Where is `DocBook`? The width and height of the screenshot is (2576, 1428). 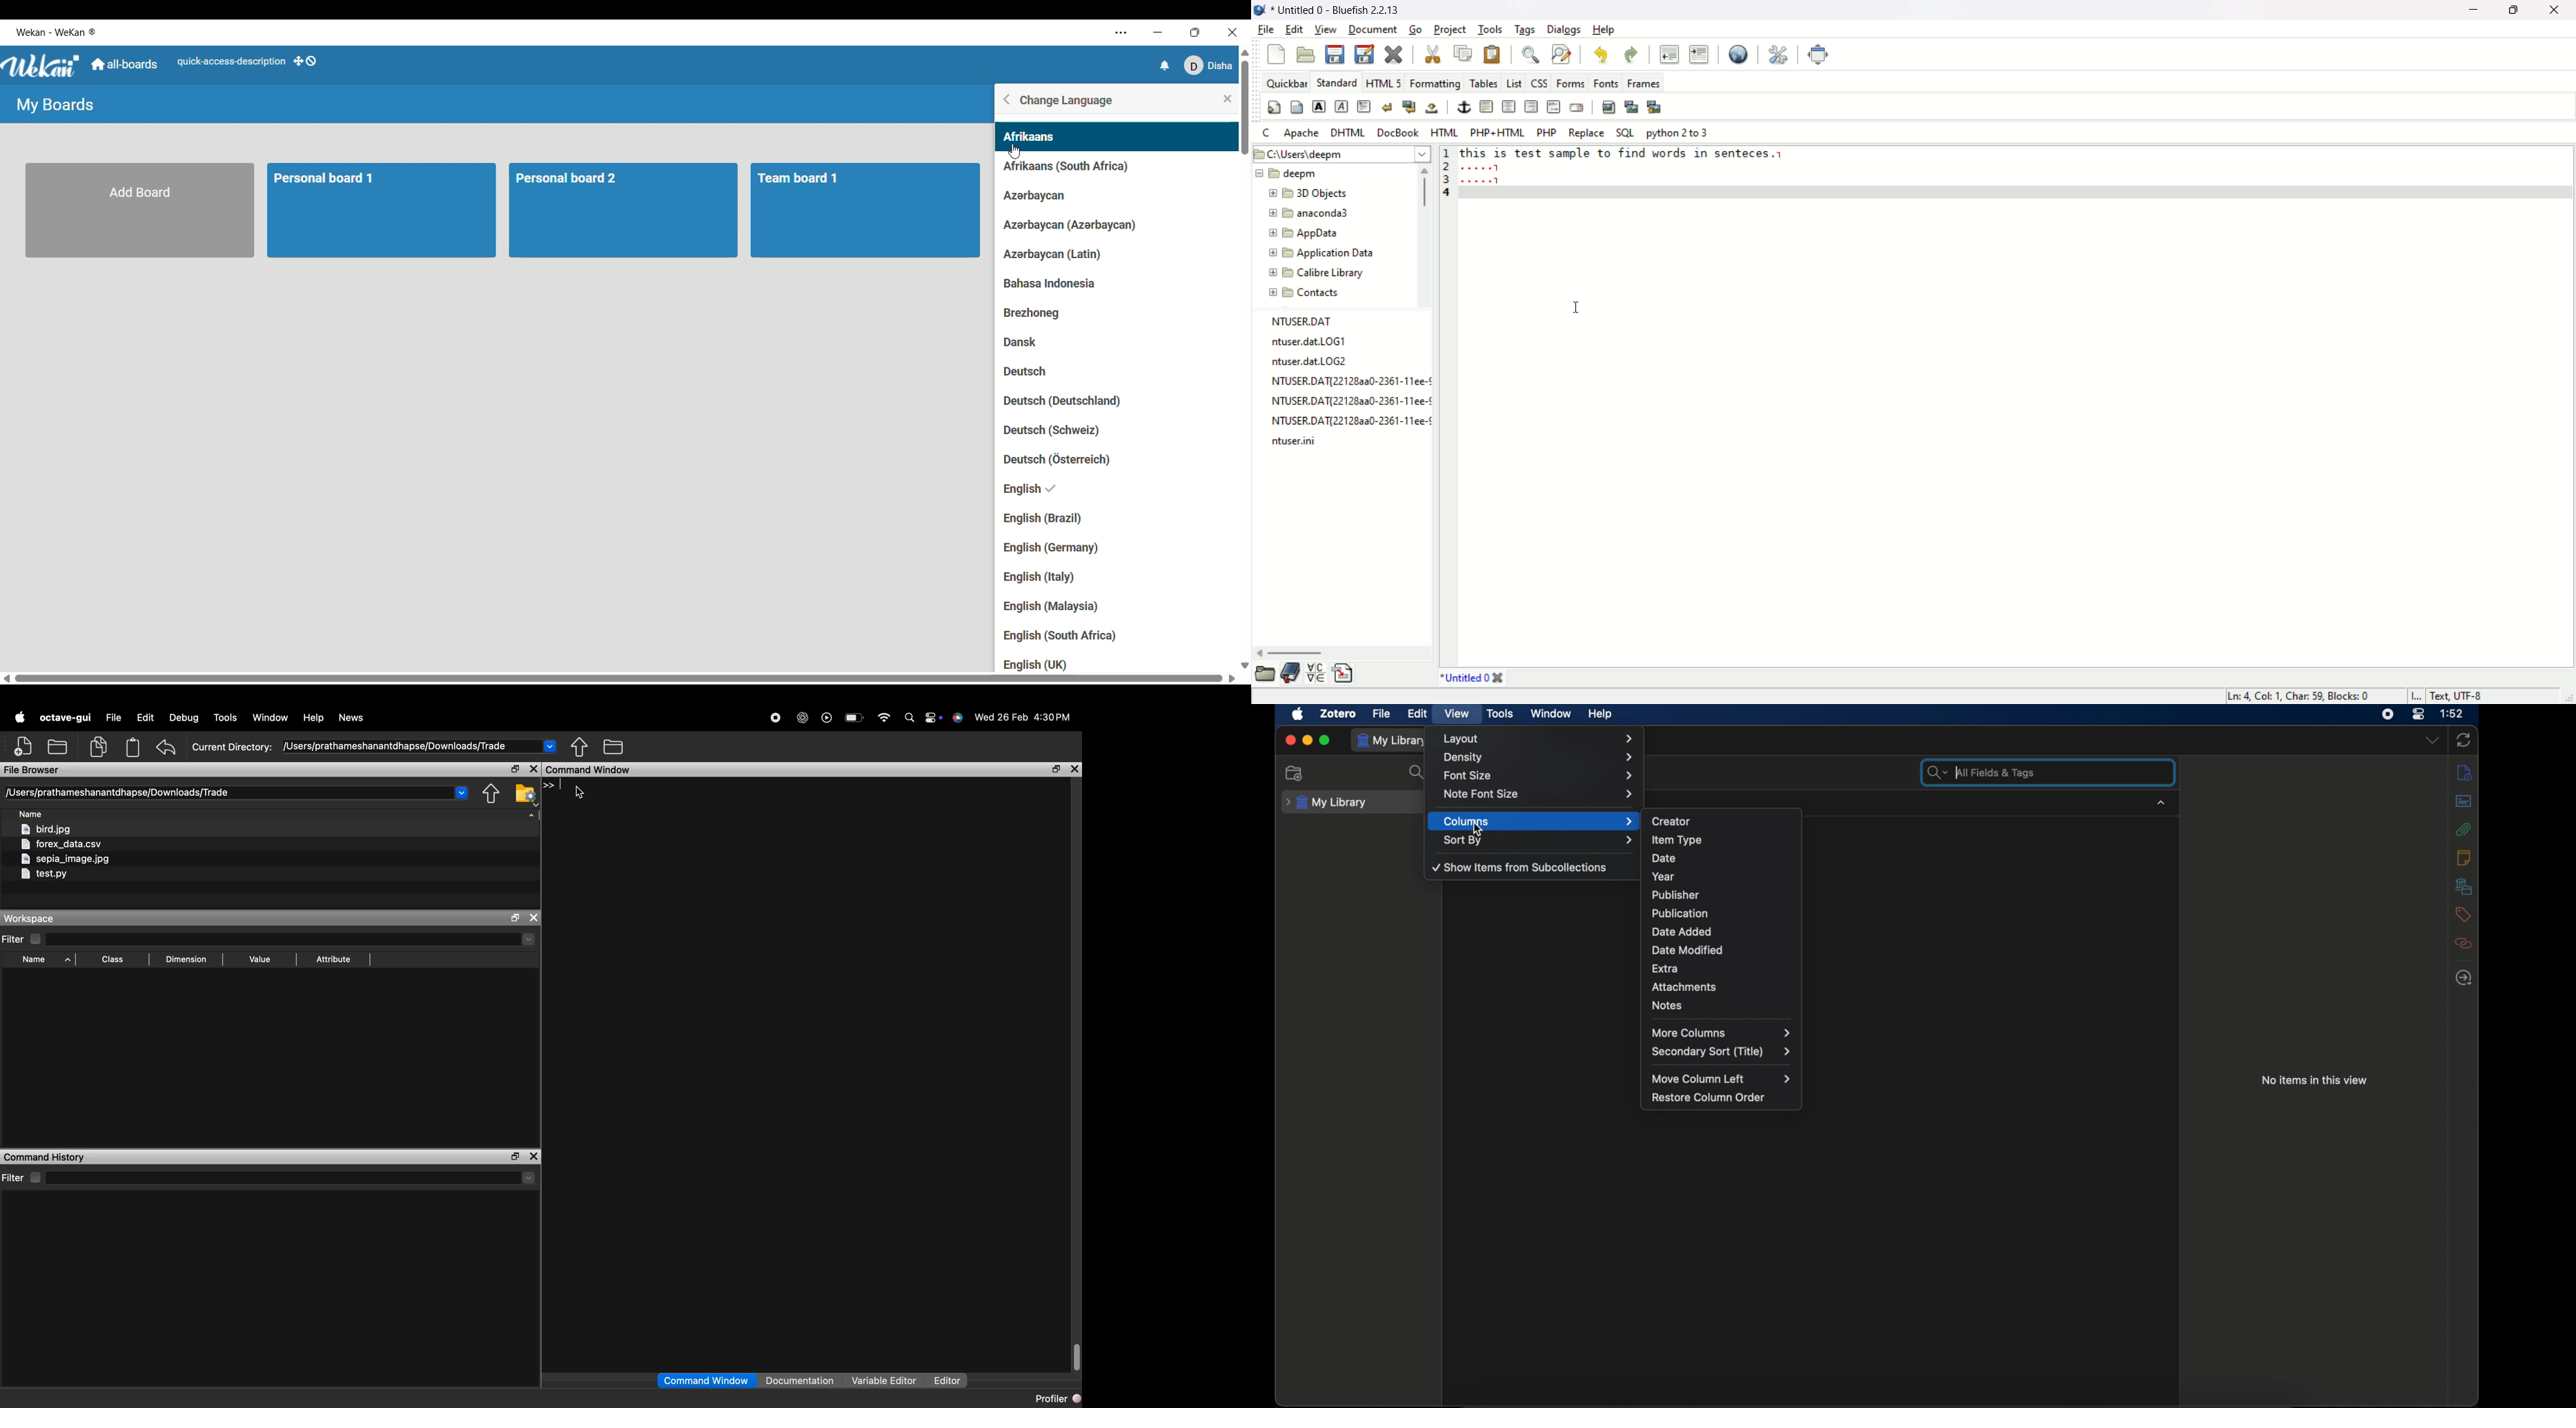
DocBook is located at coordinates (1399, 133).